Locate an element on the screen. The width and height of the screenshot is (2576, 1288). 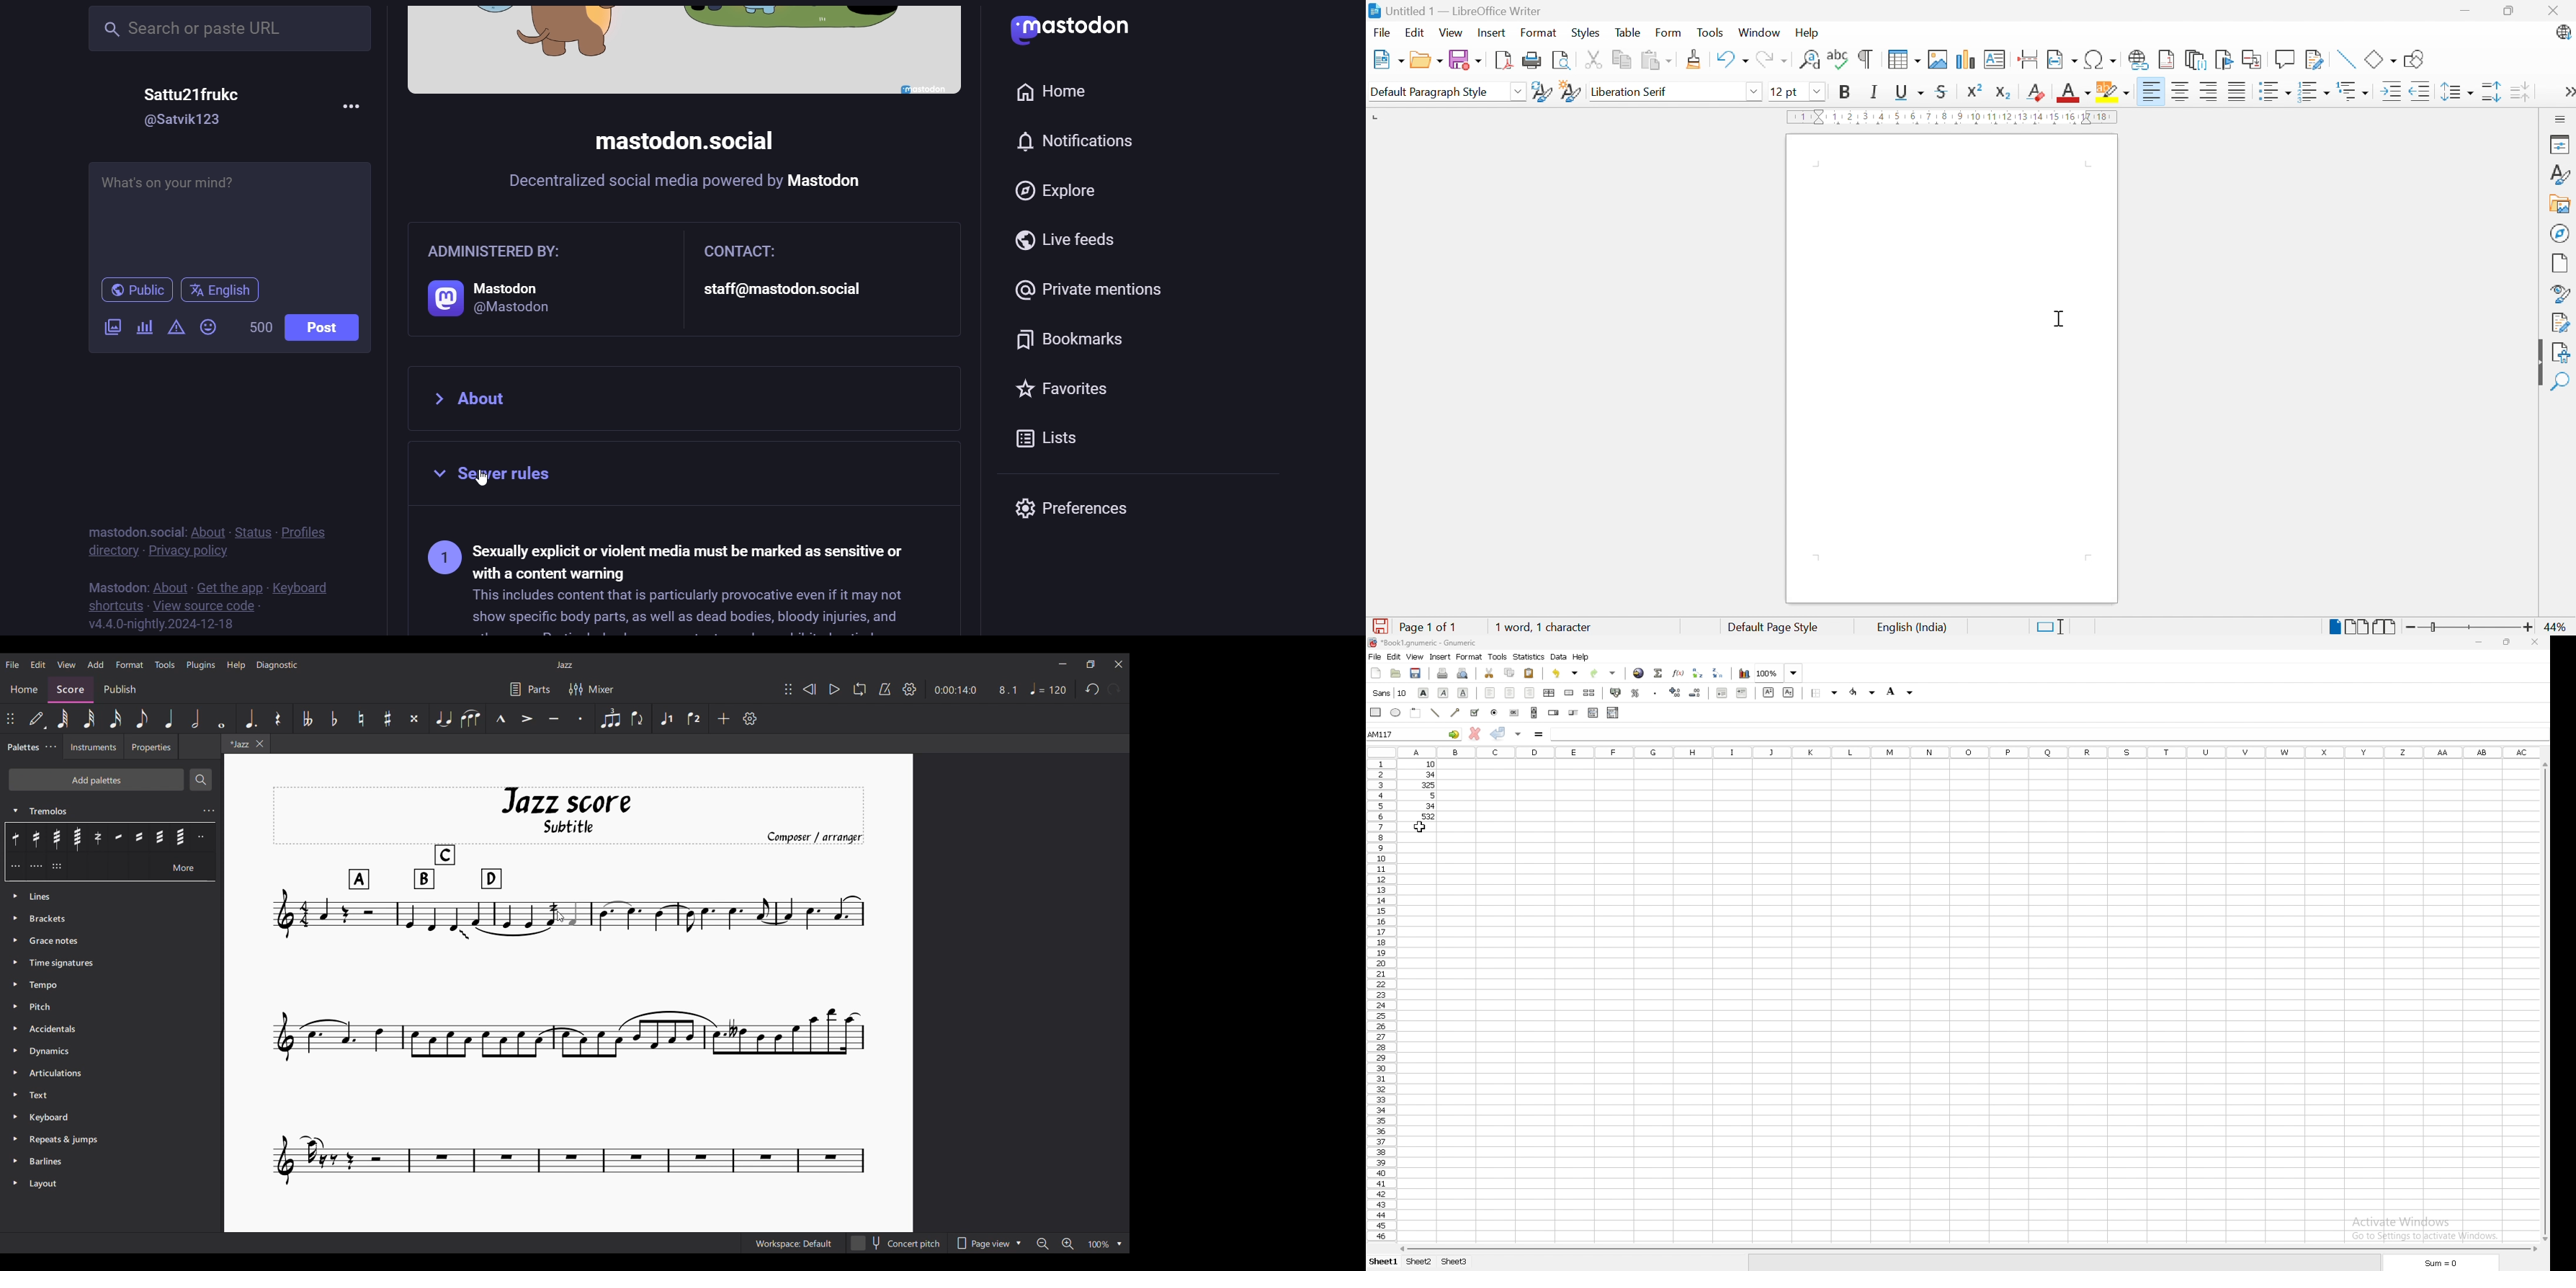
Form is located at coordinates (1668, 32).